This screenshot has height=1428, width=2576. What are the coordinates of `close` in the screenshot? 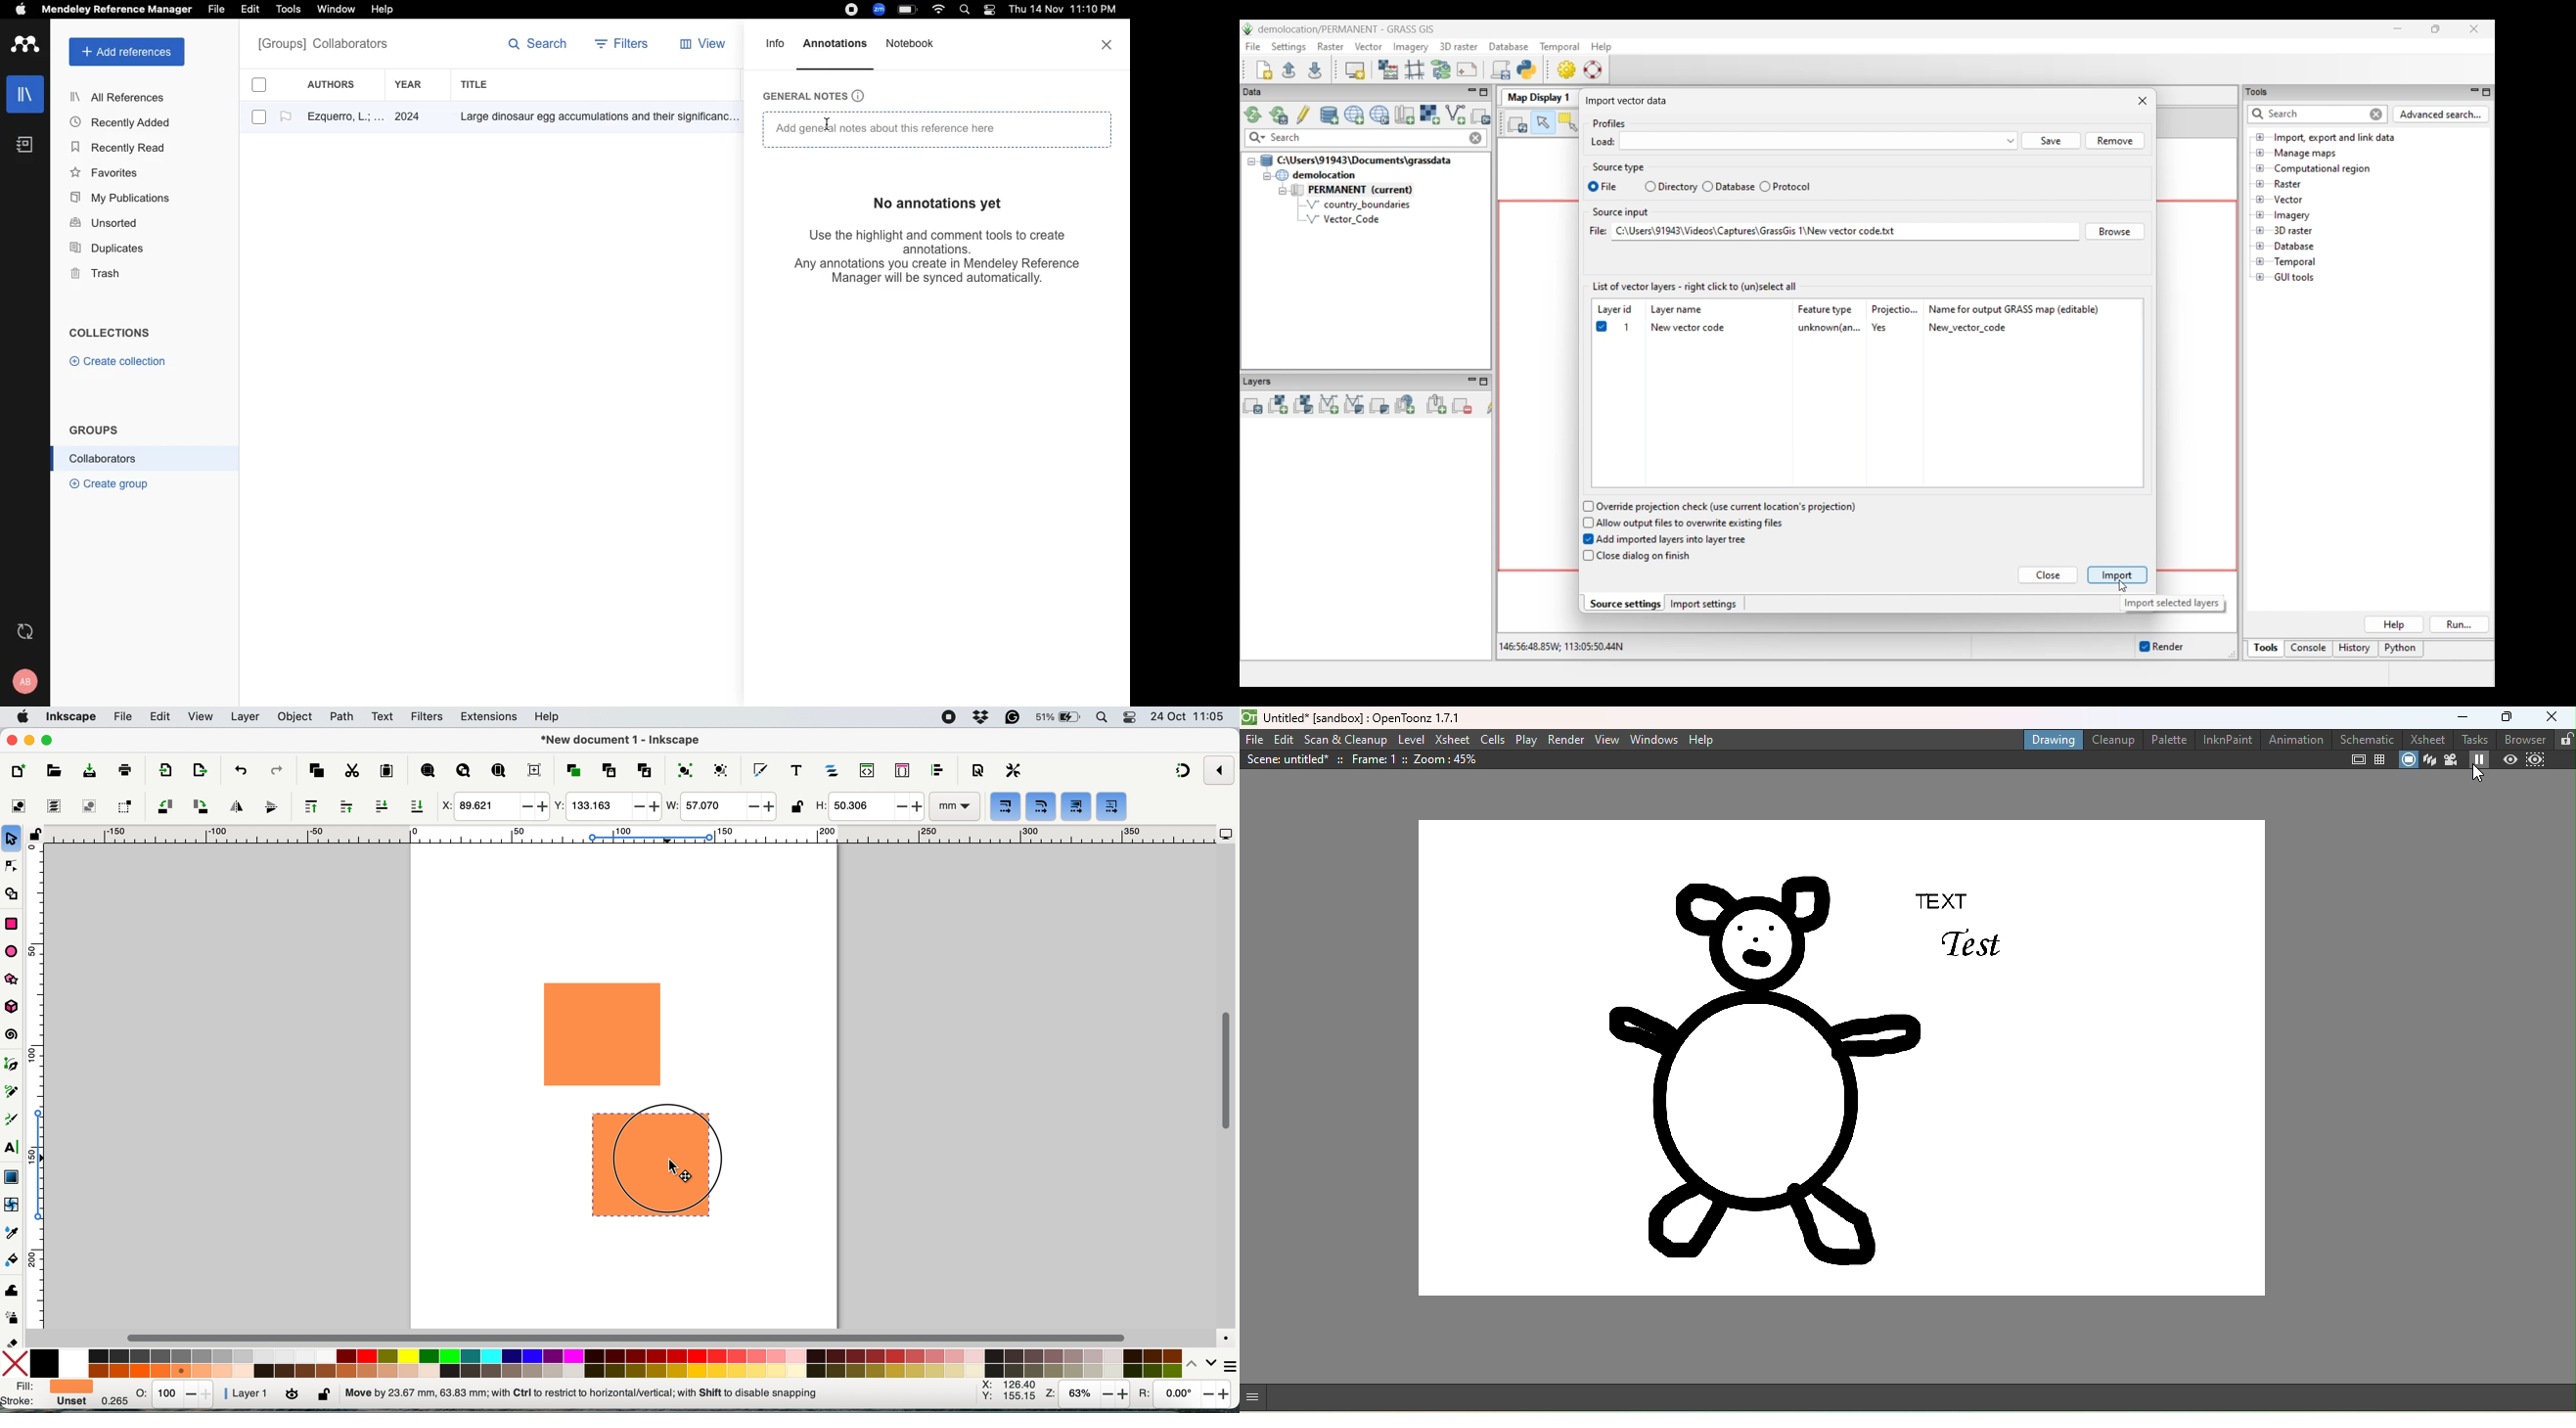 It's located at (1108, 45).